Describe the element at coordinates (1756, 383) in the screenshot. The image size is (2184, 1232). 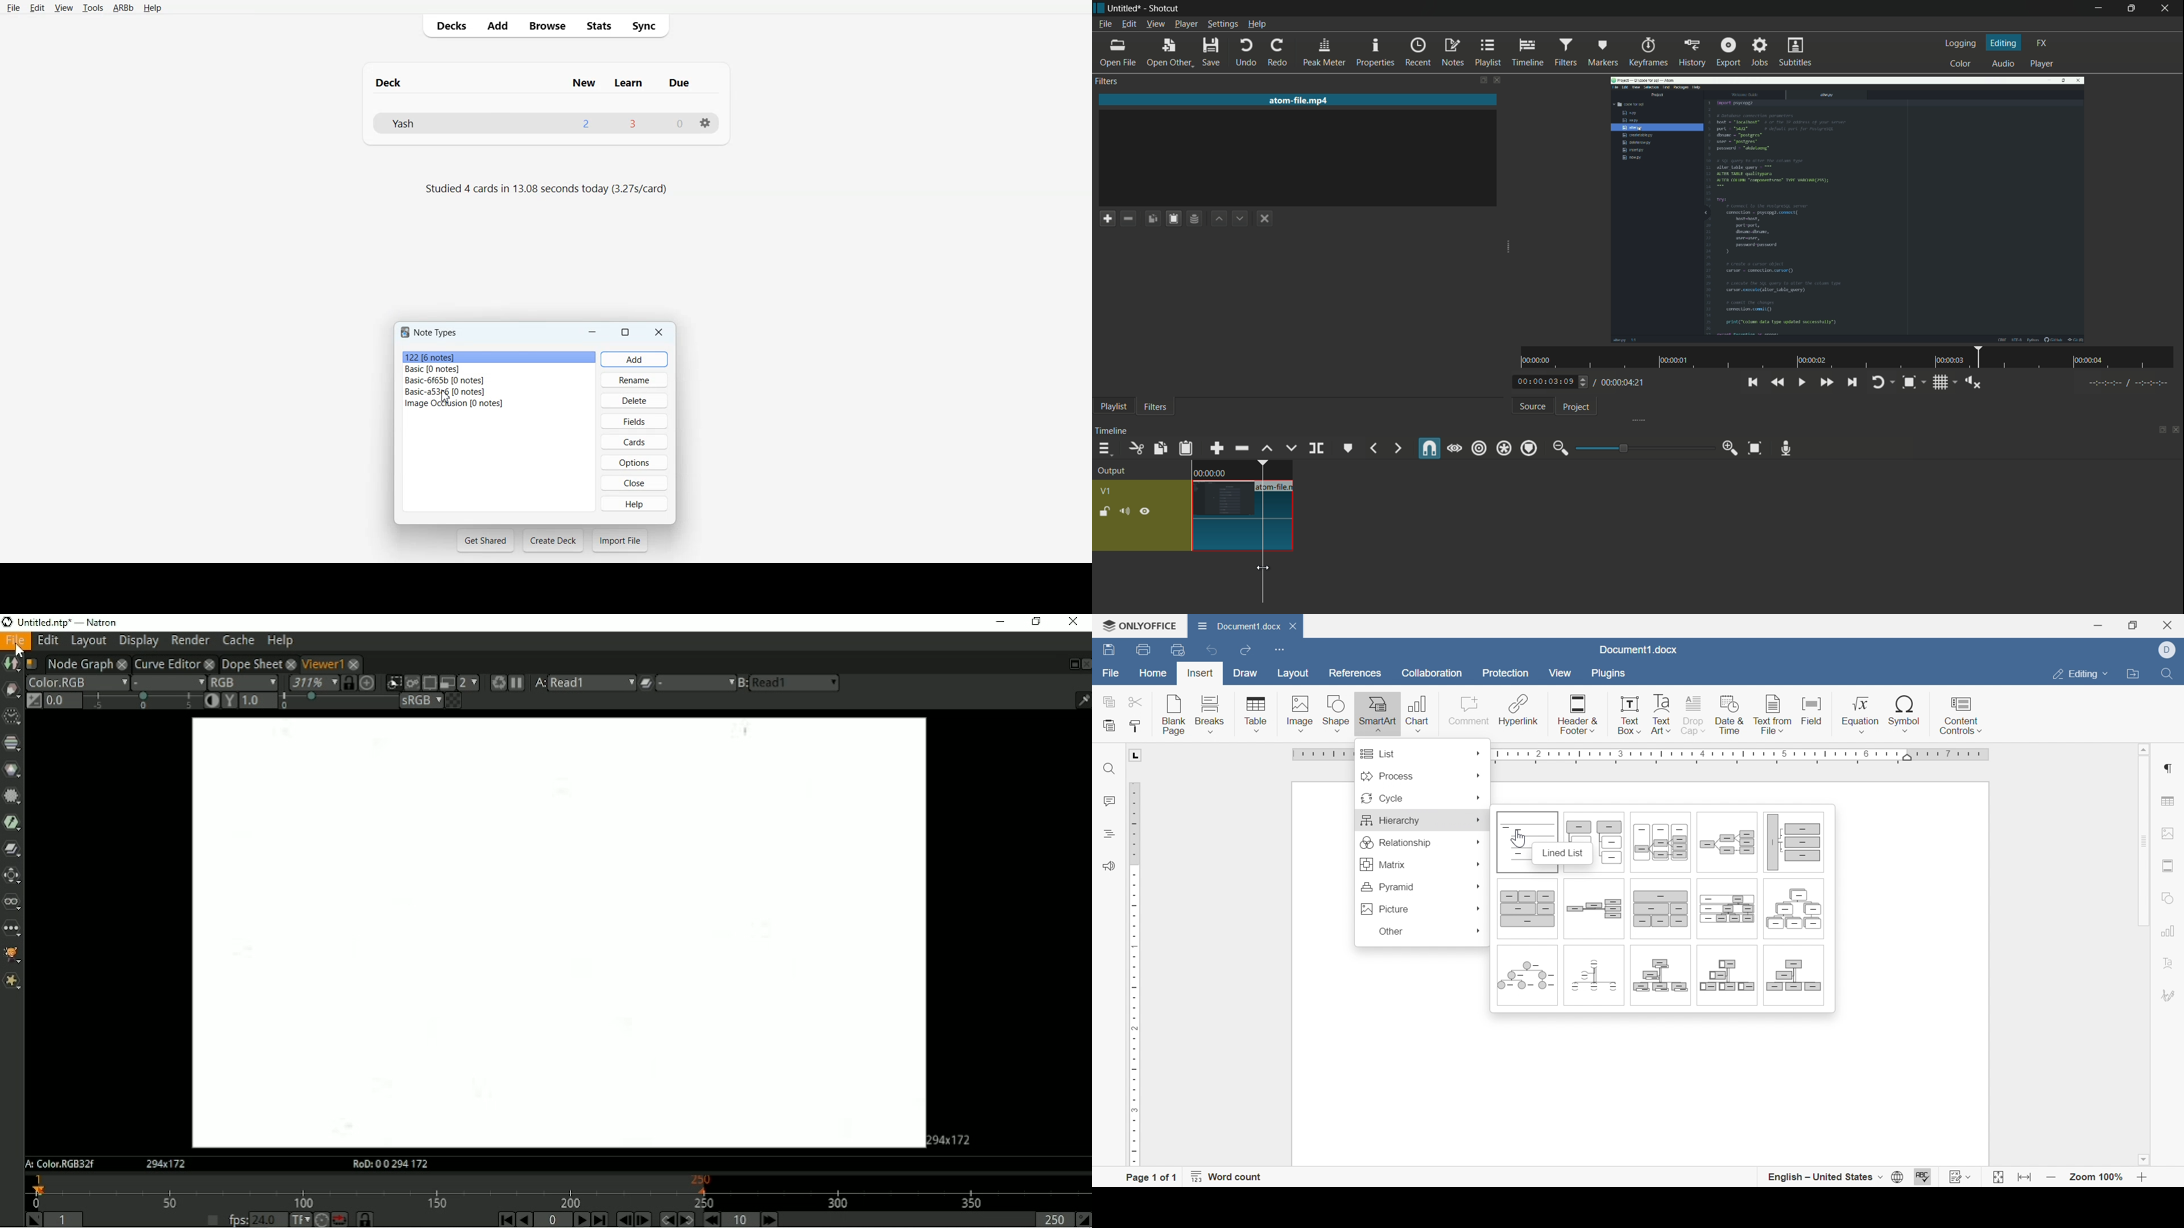
I see `skip to the previous point` at that location.